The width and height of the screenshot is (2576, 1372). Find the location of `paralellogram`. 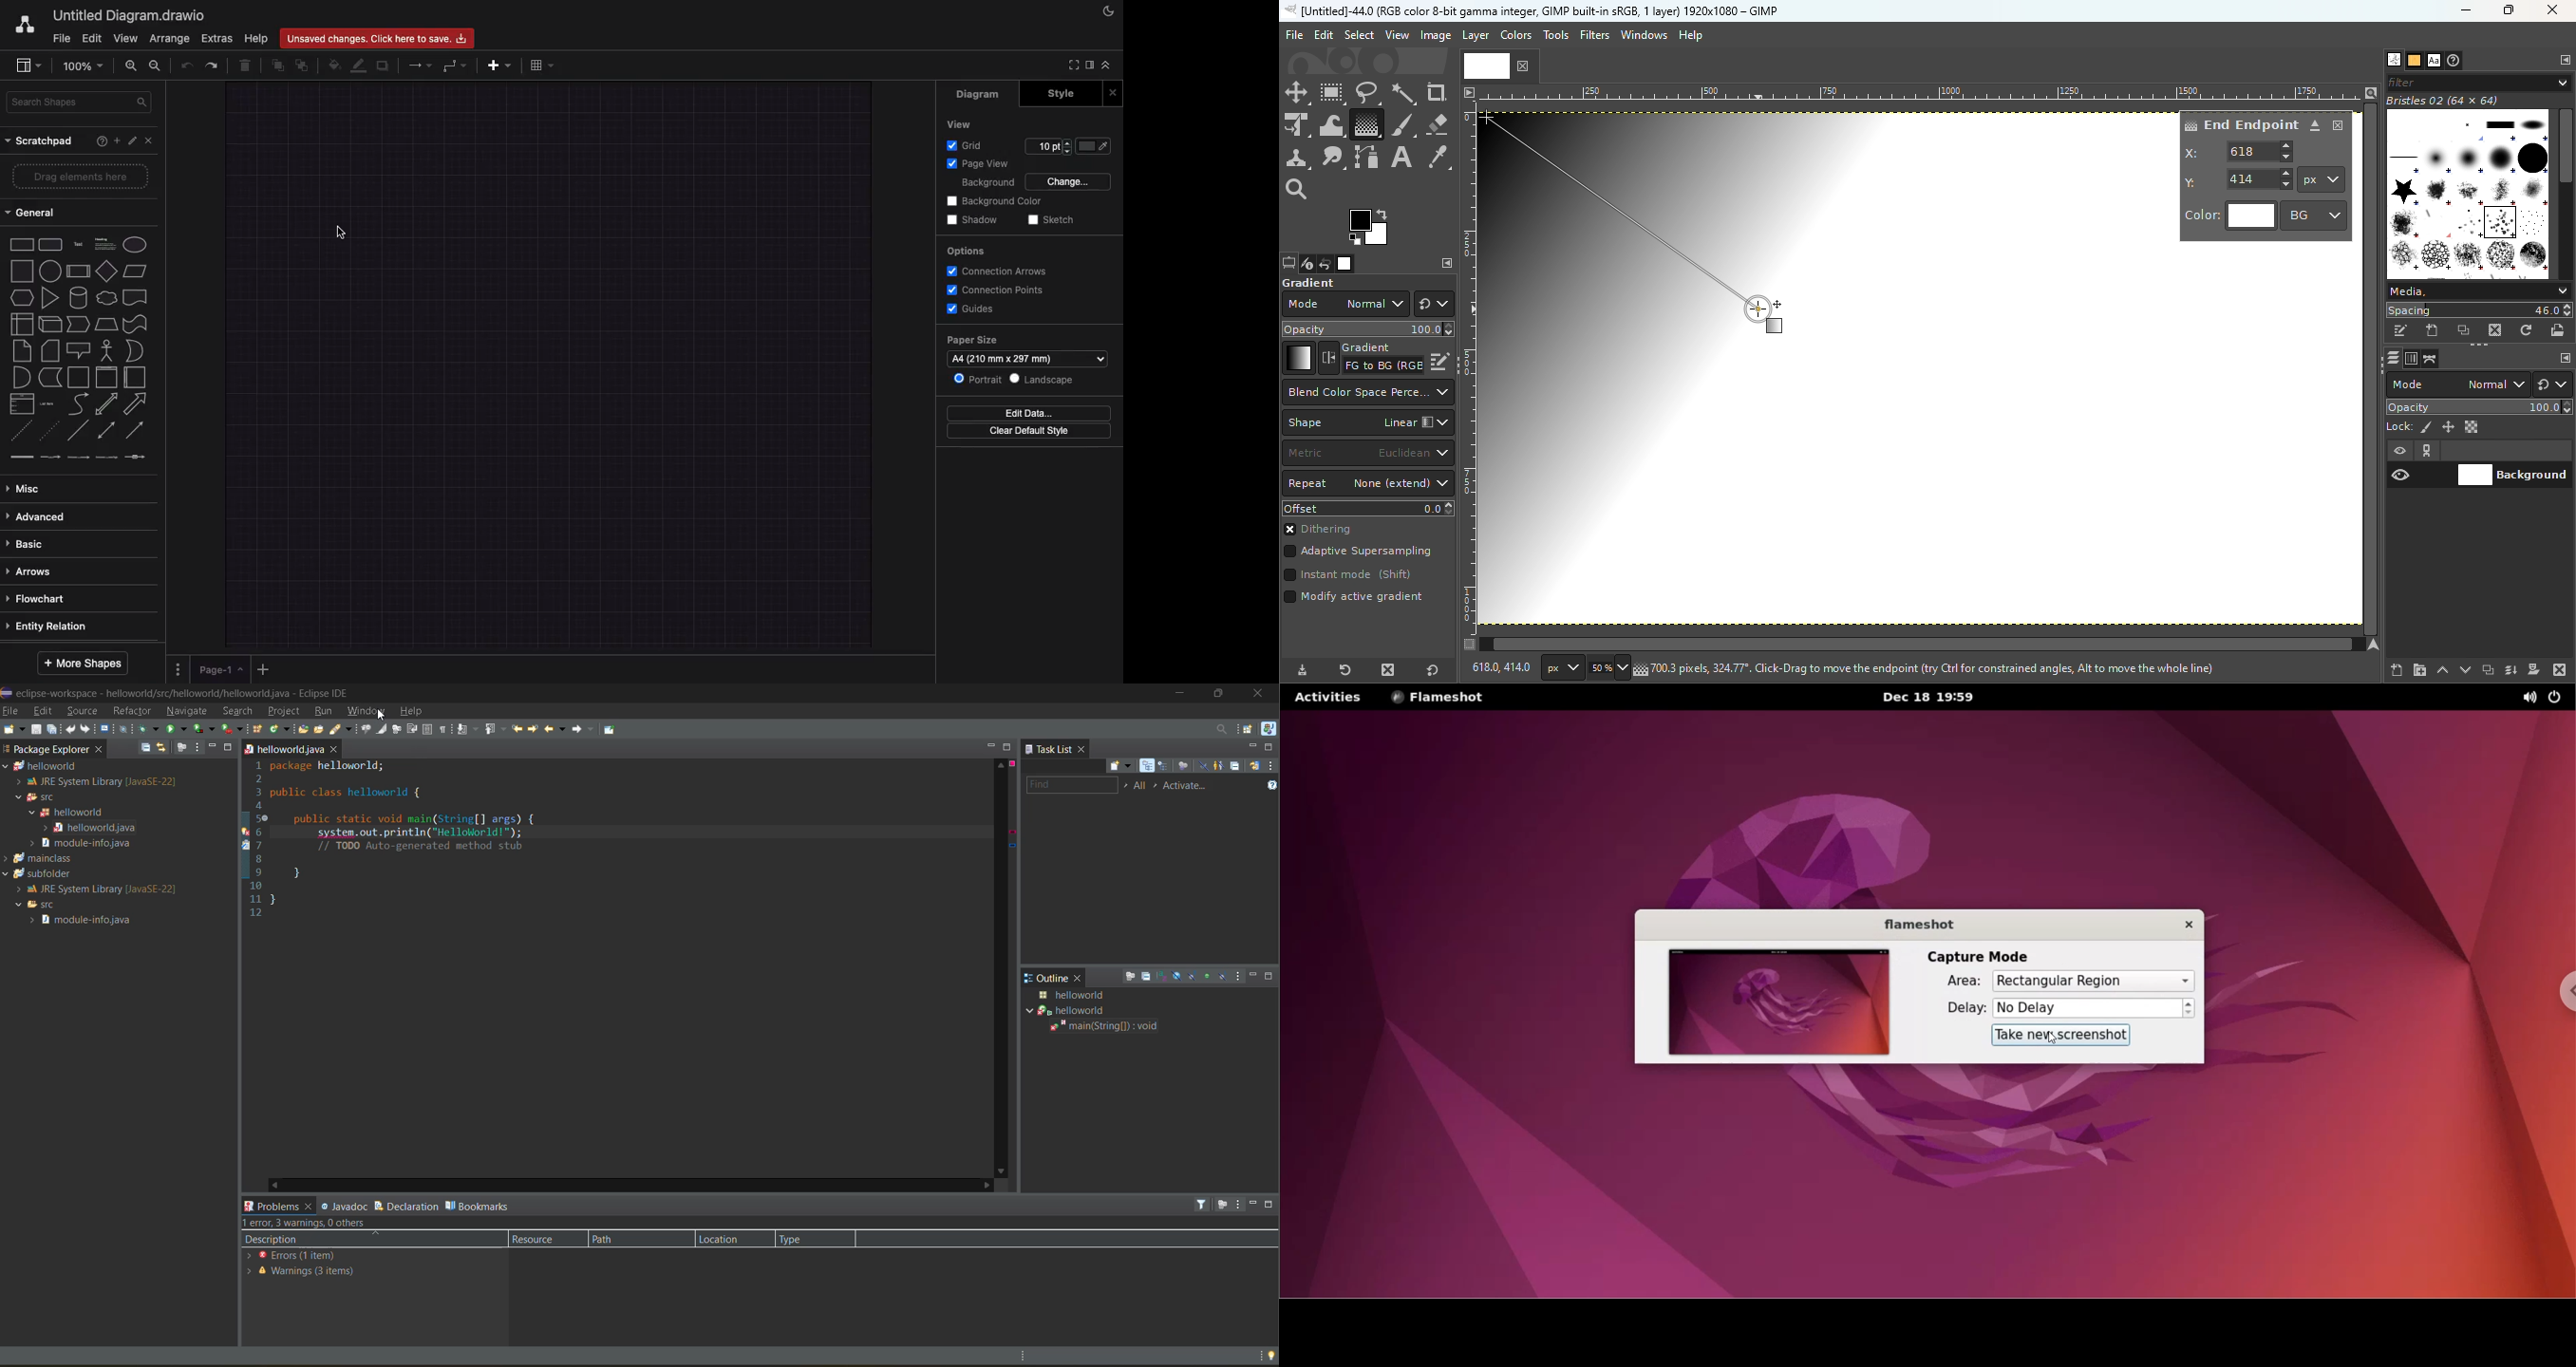

paralellogram is located at coordinates (136, 272).